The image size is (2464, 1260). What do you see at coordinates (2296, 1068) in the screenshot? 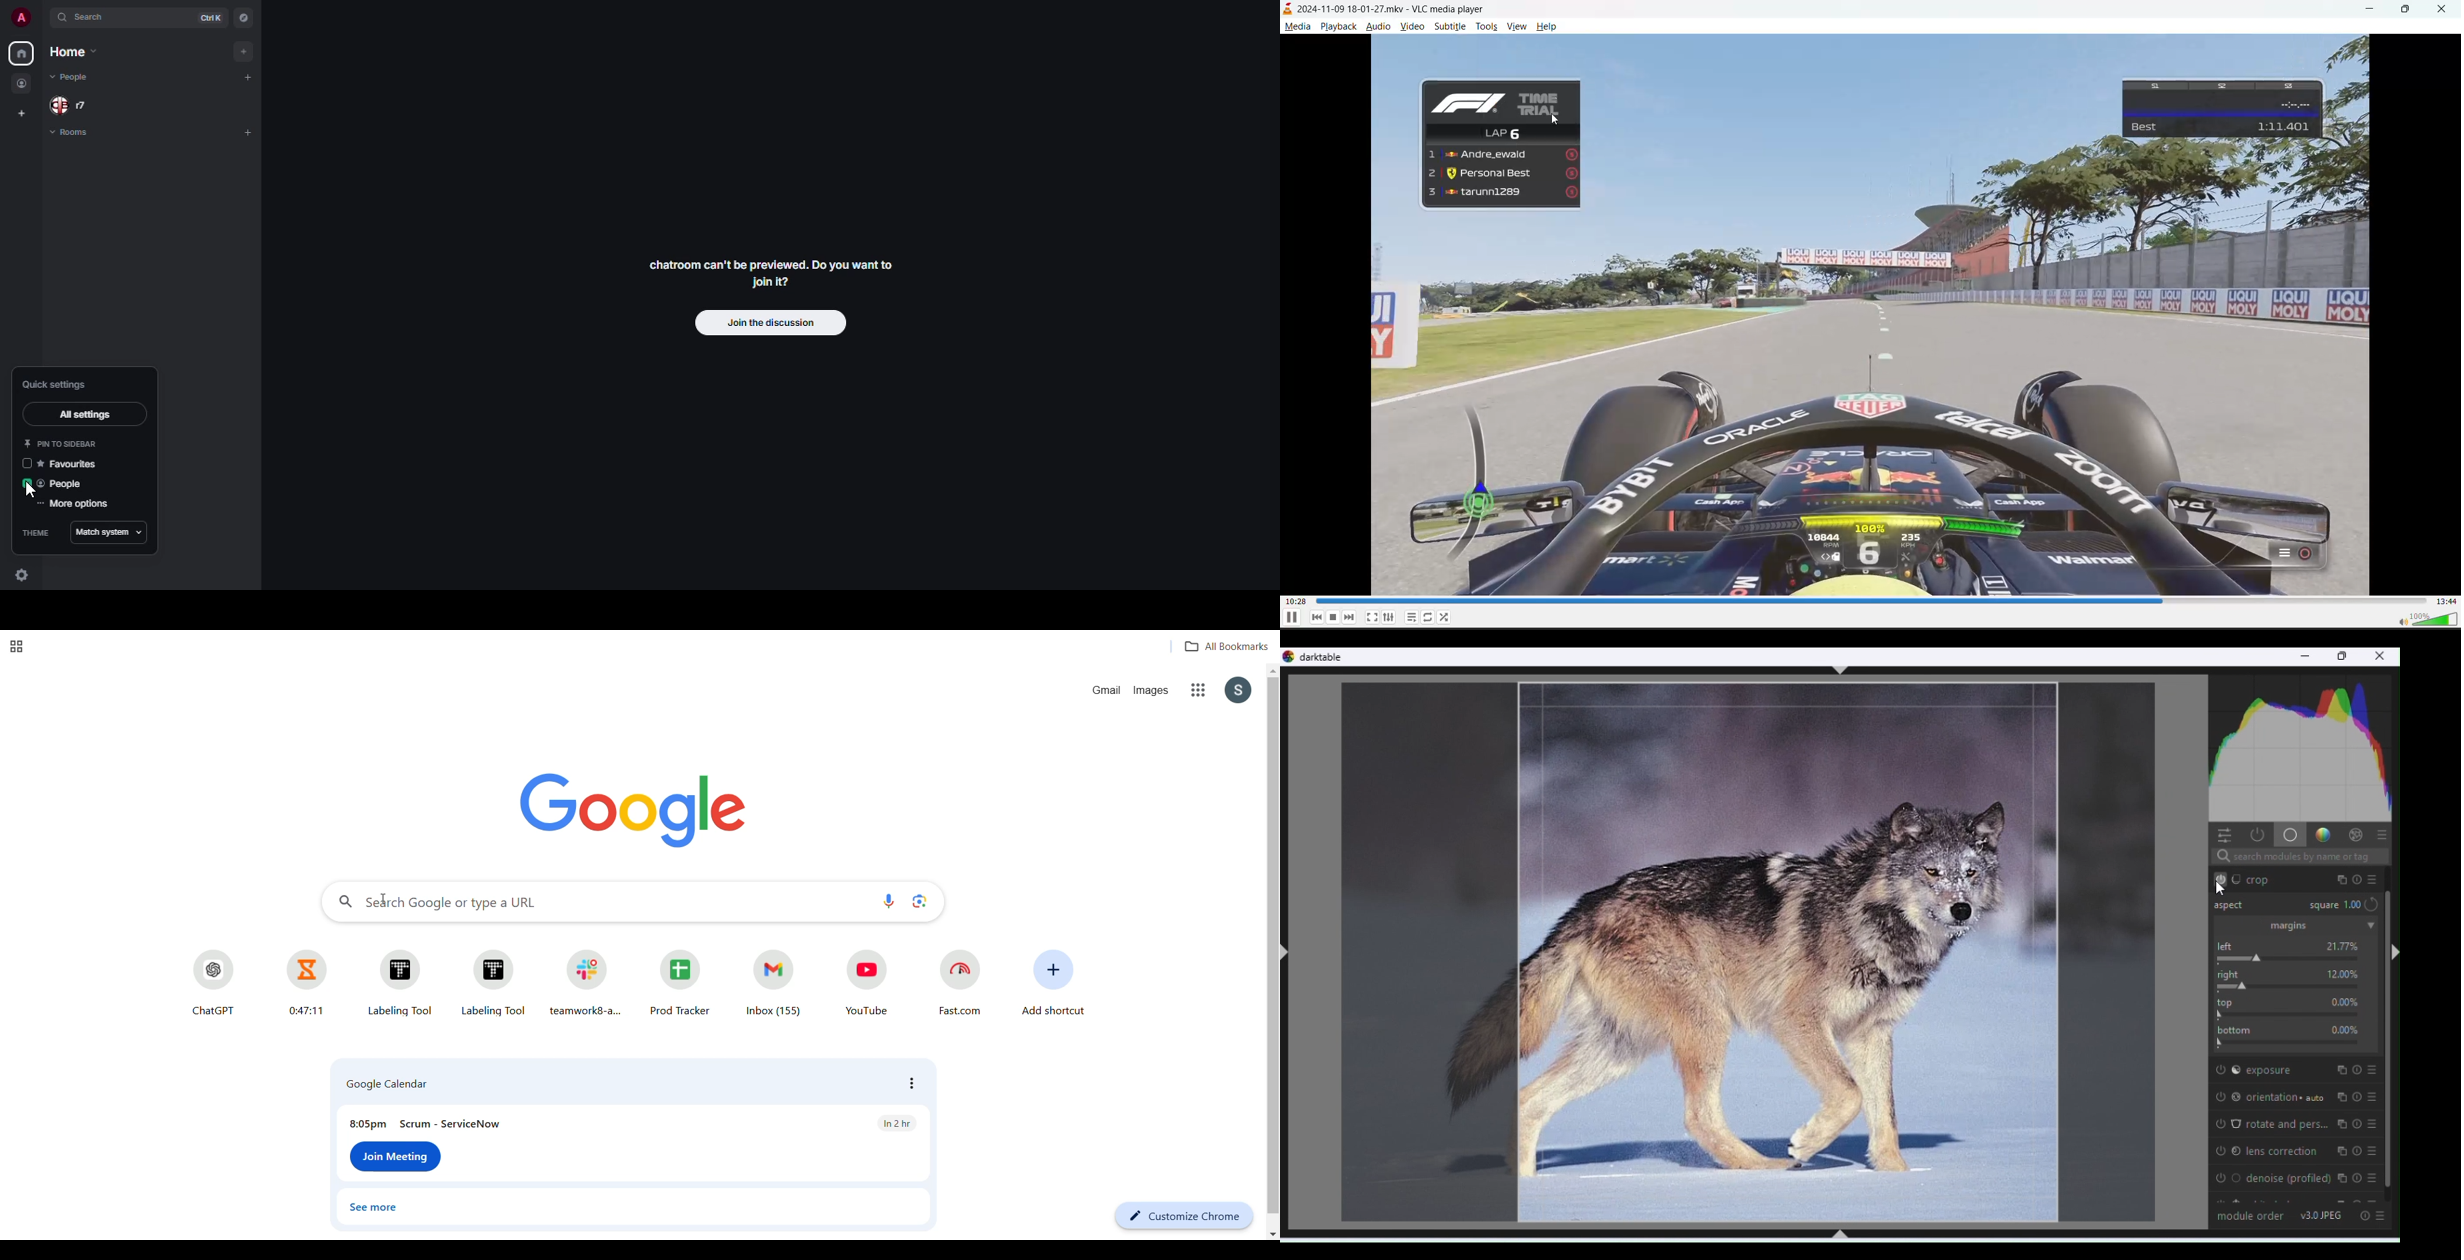
I see `Exposure` at bounding box center [2296, 1068].